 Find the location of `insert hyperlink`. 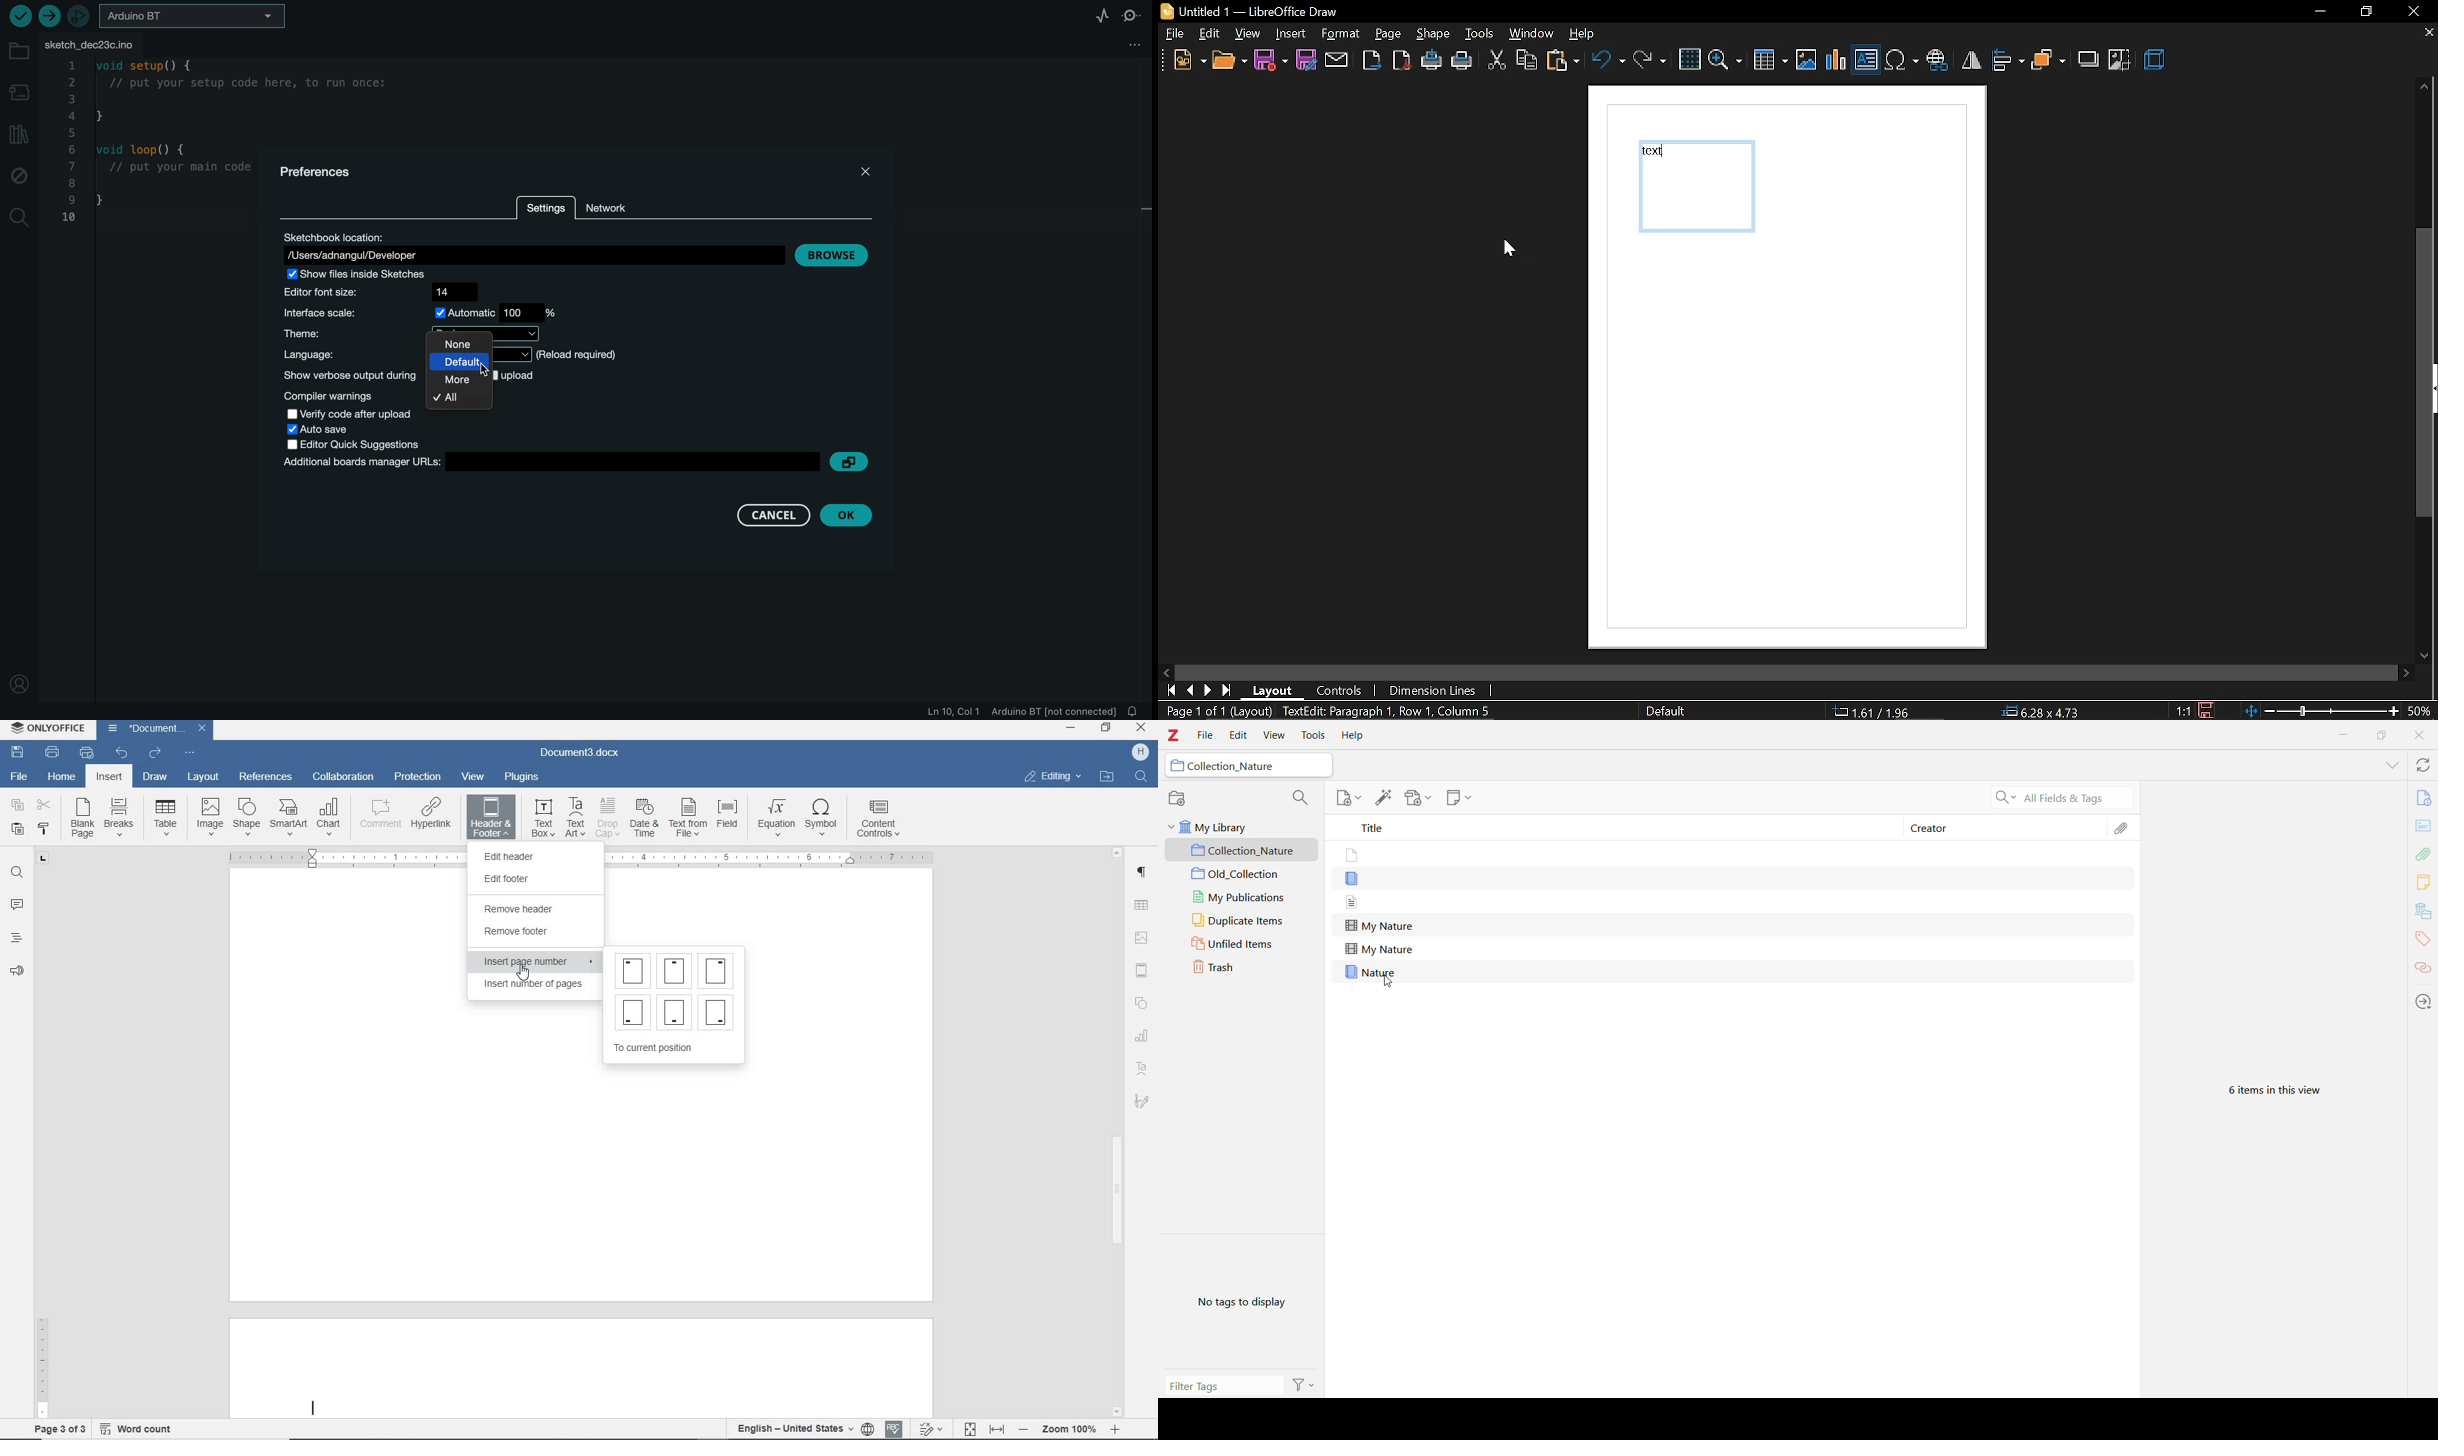

insert hyperlink is located at coordinates (1937, 62).